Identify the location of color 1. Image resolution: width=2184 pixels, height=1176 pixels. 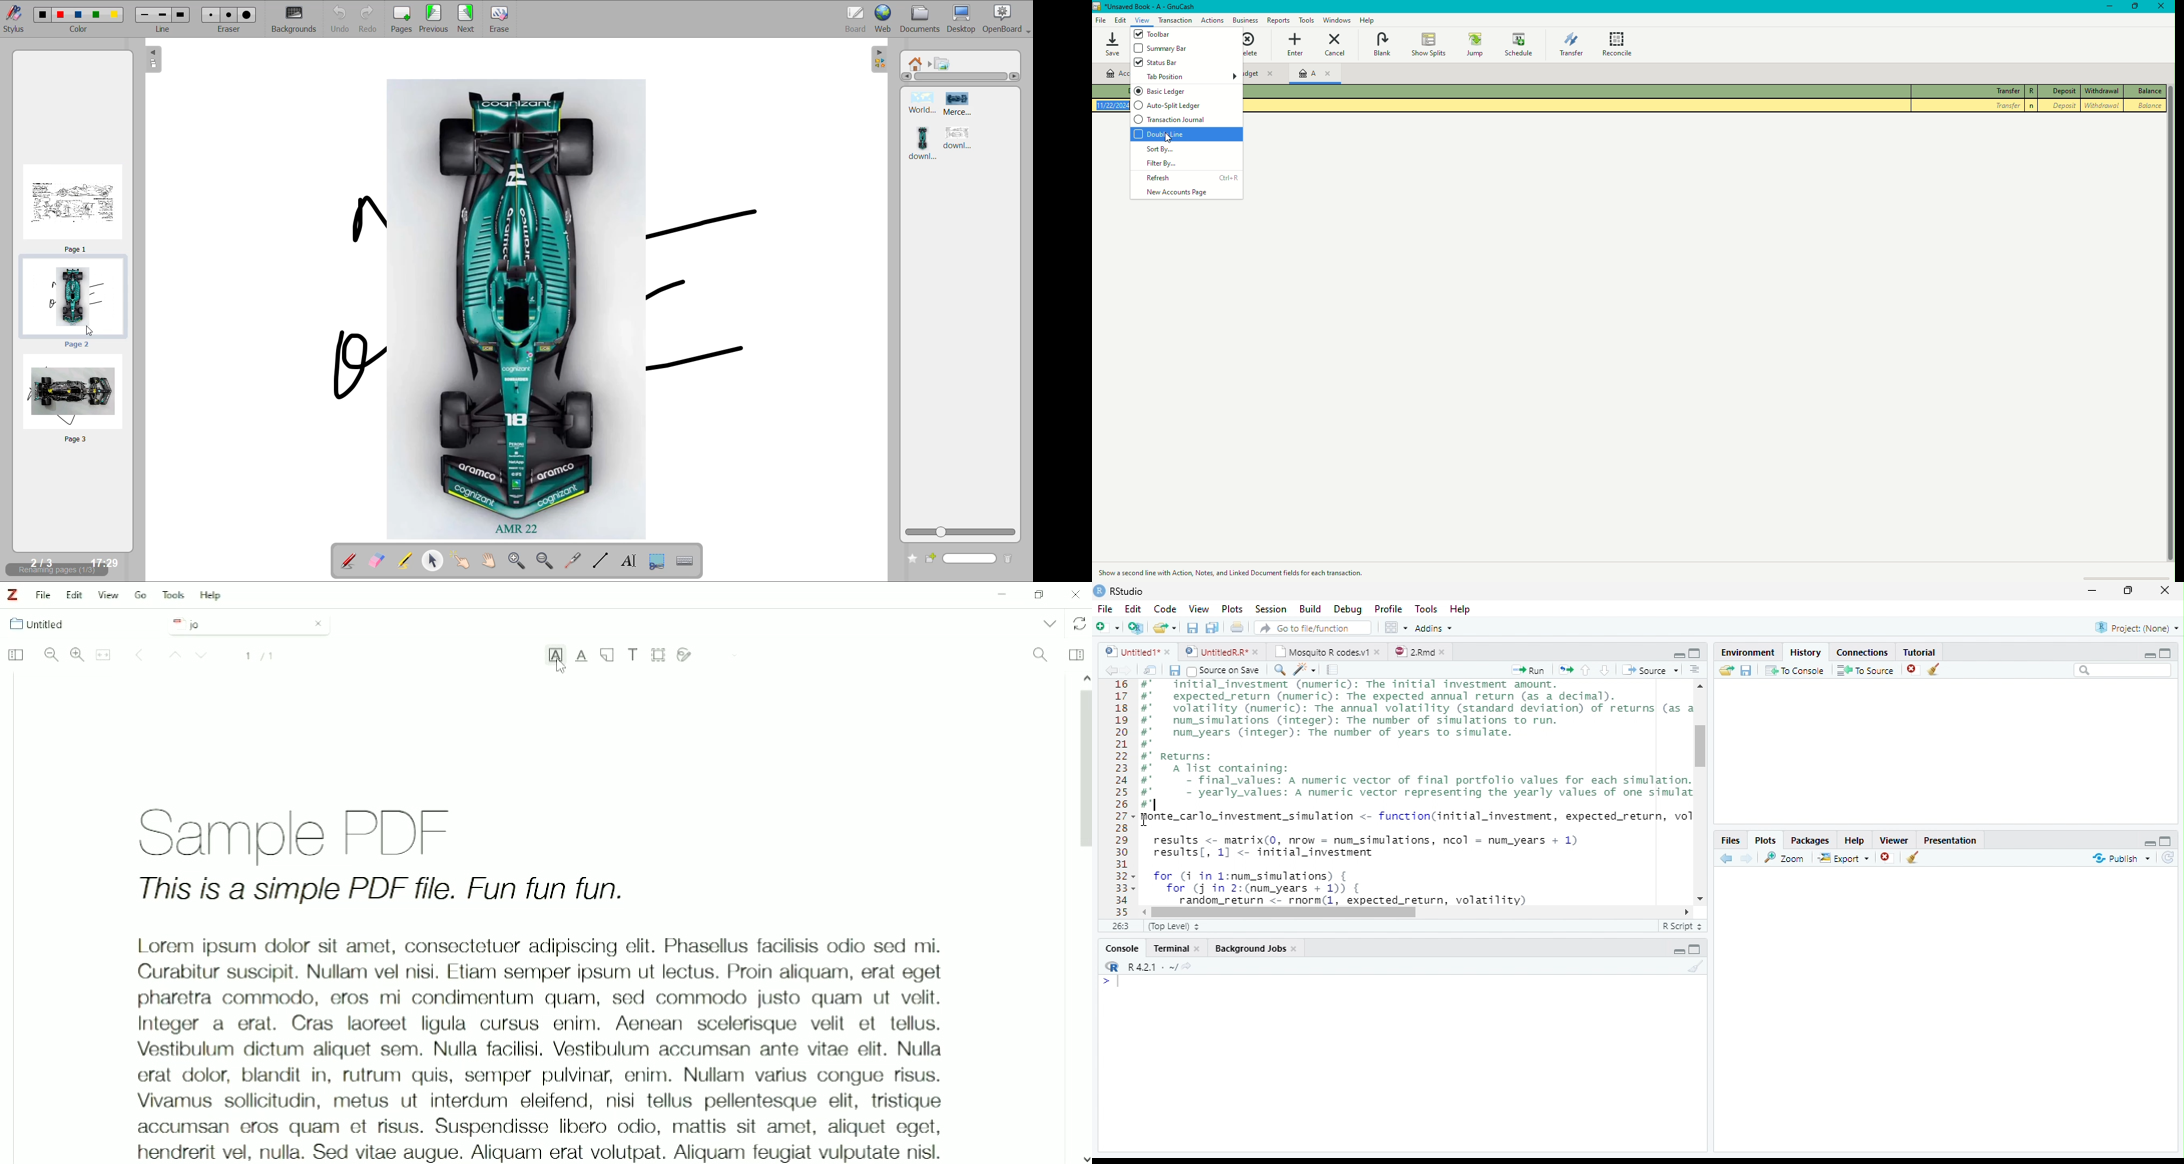
(40, 15).